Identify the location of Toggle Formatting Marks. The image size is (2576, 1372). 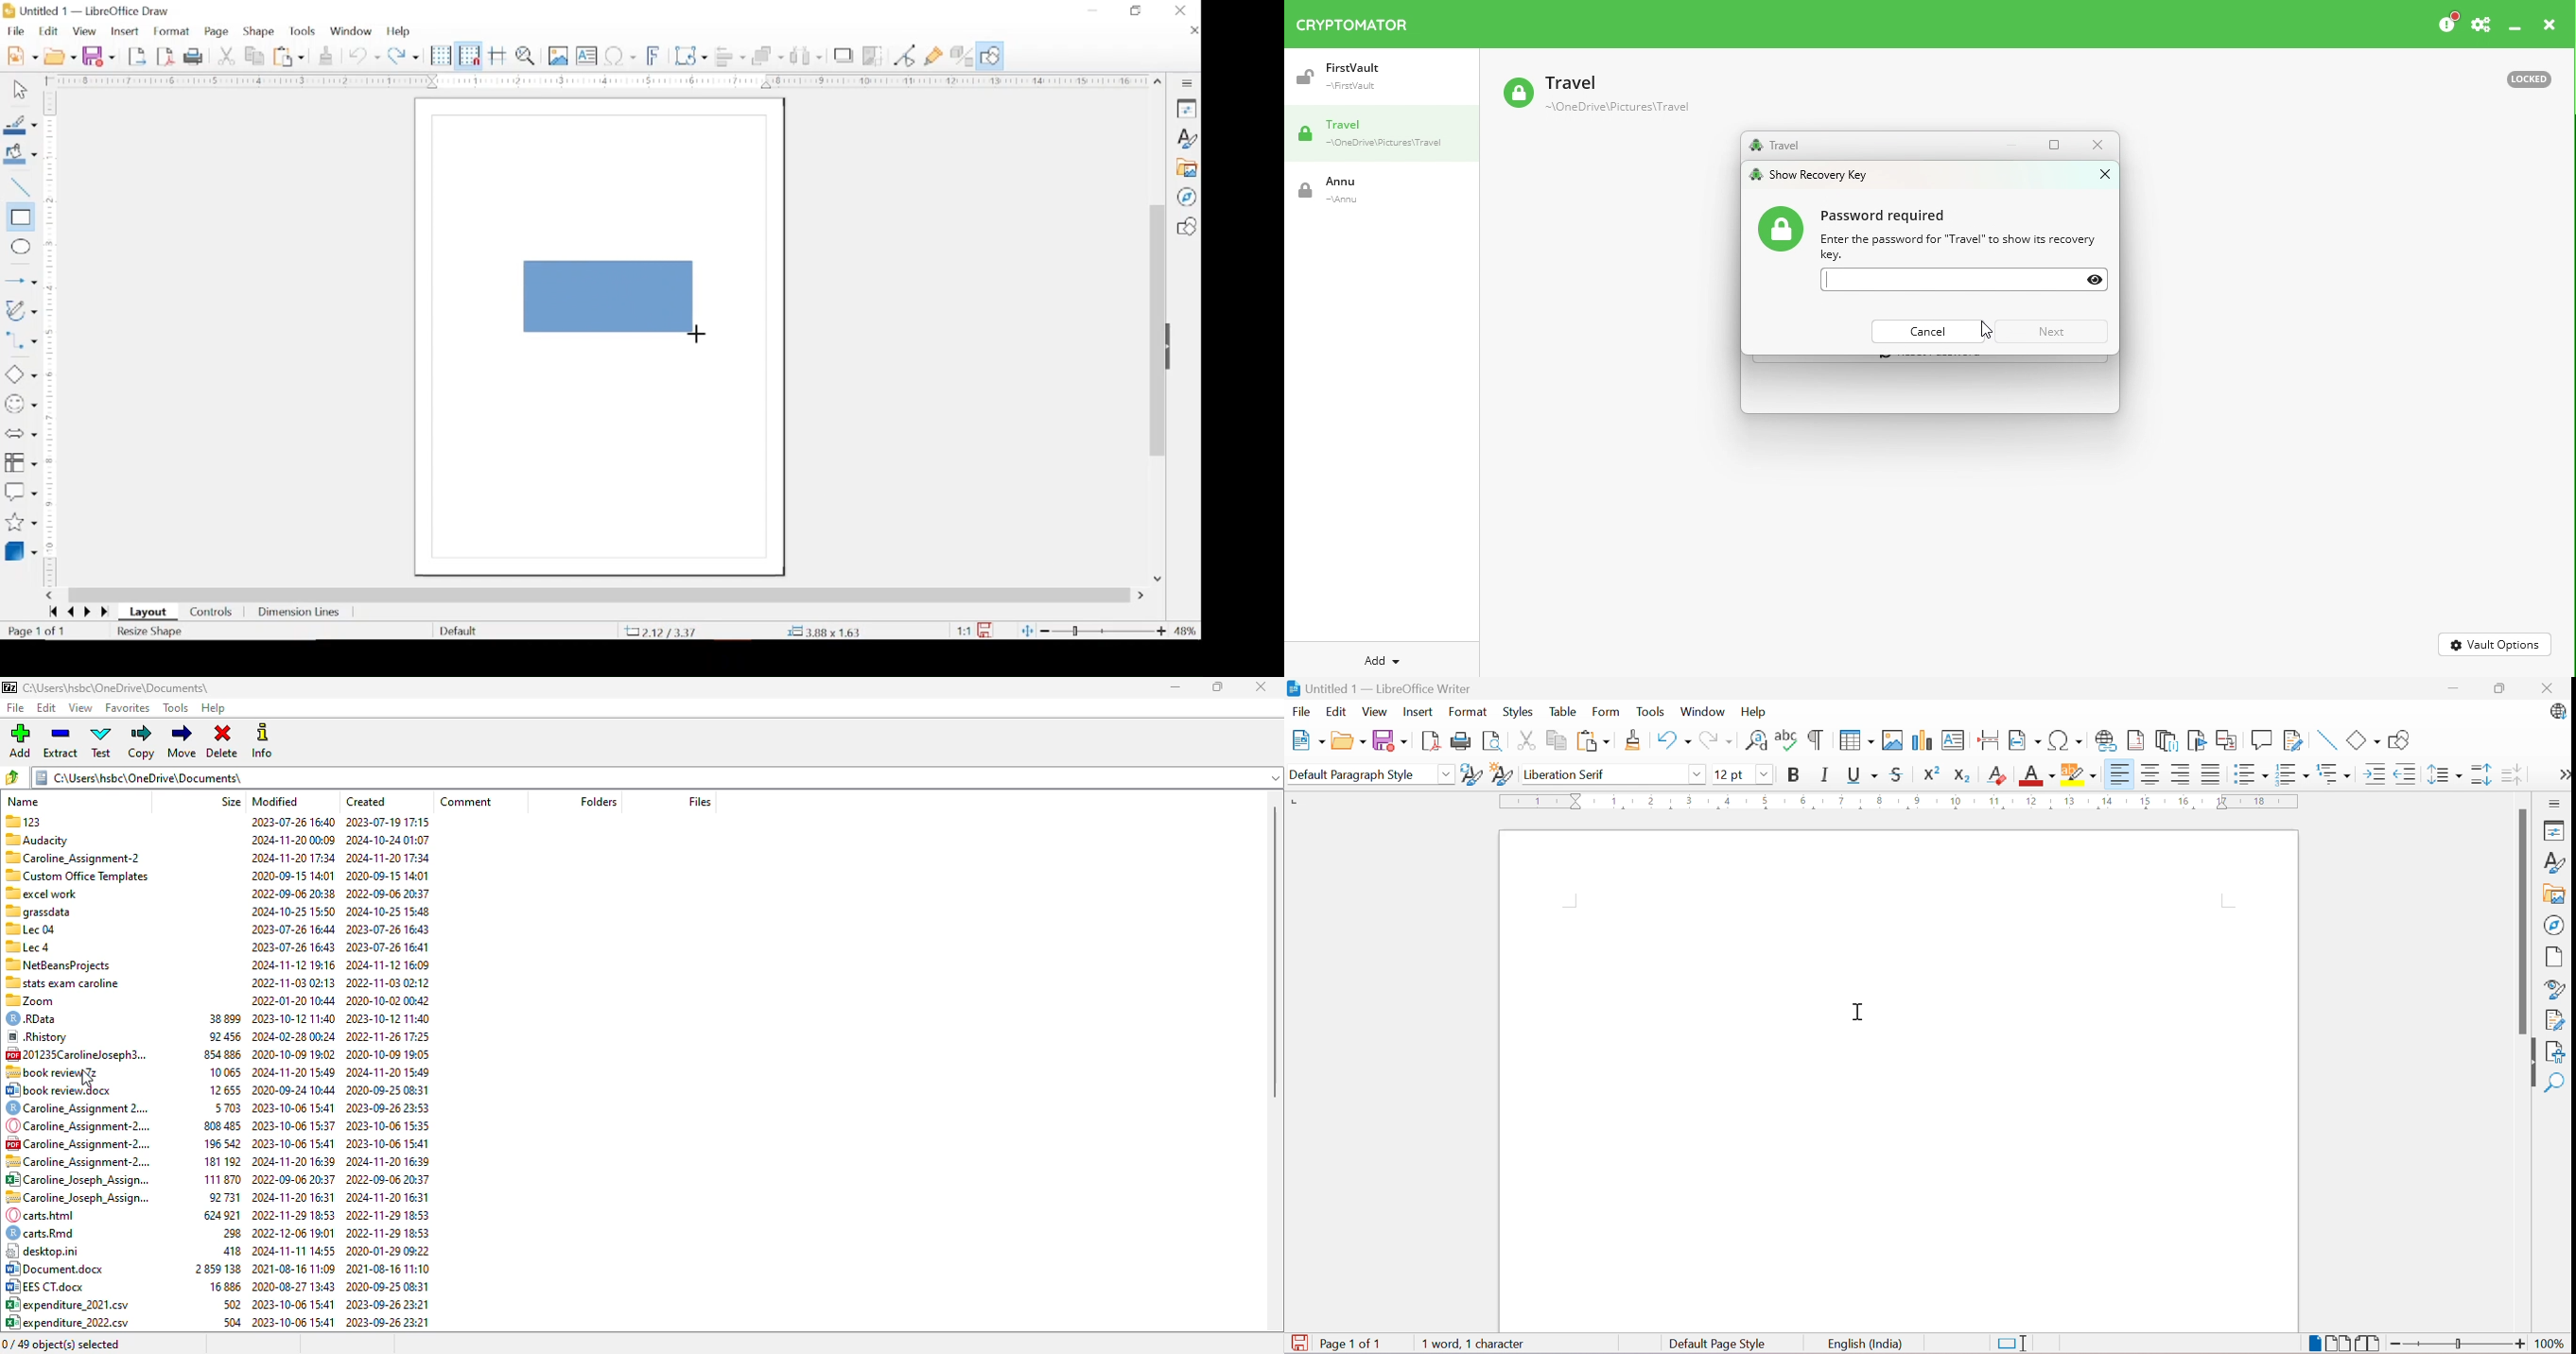
(1816, 740).